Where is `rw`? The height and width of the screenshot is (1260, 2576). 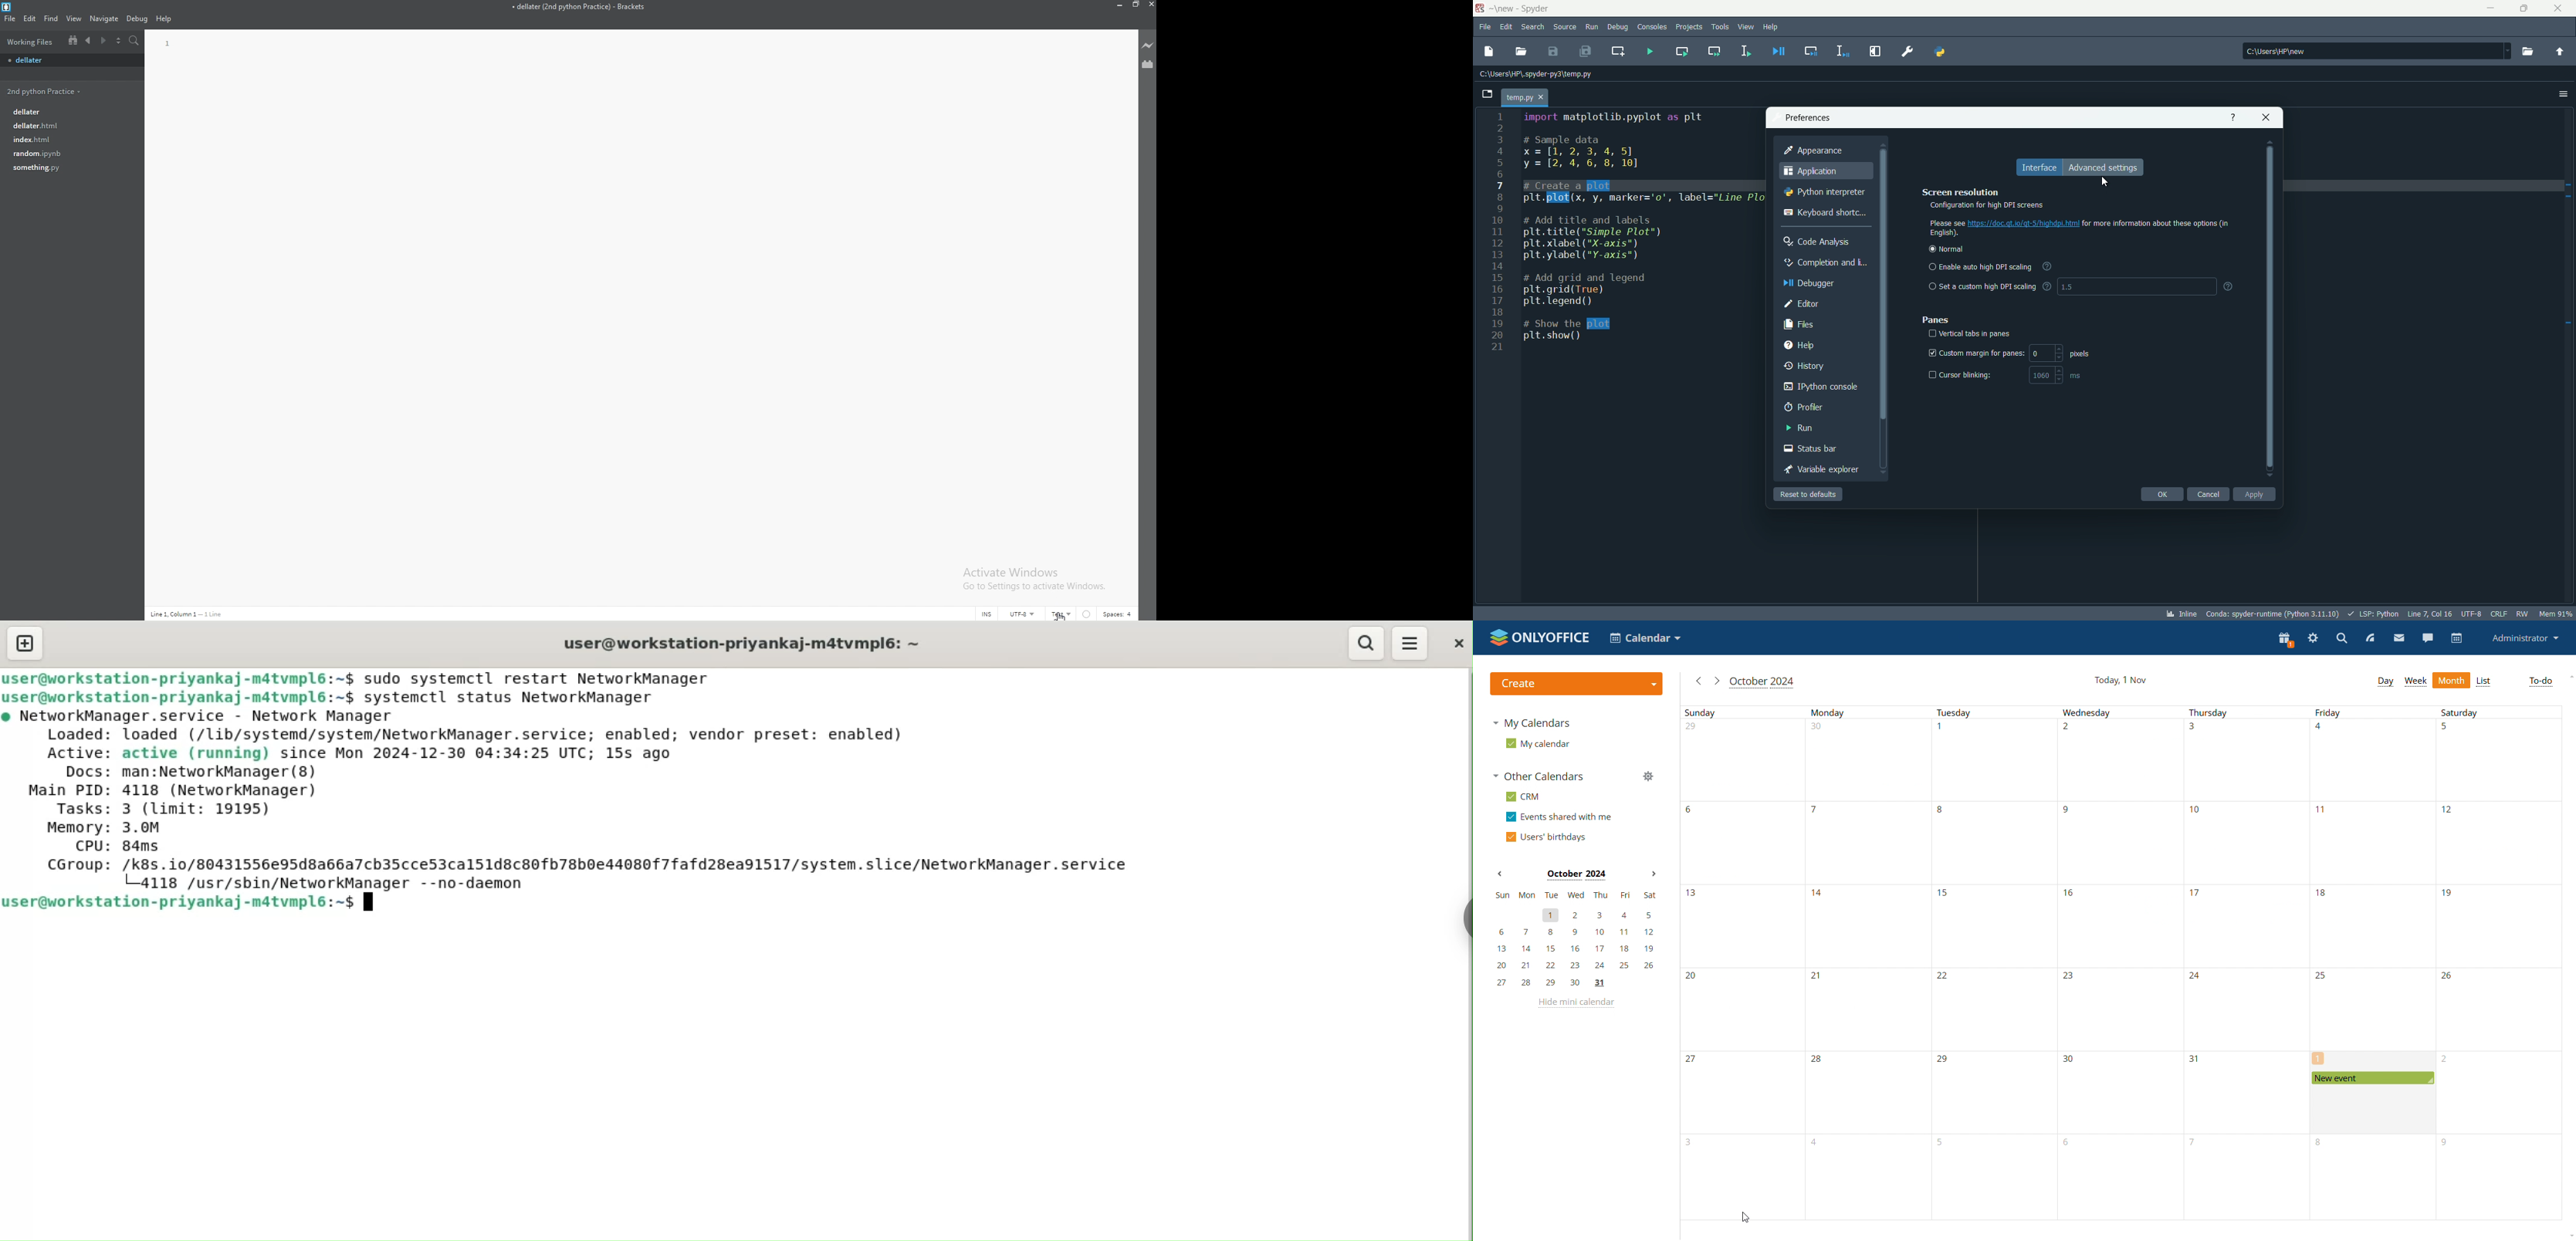 rw is located at coordinates (2524, 614).